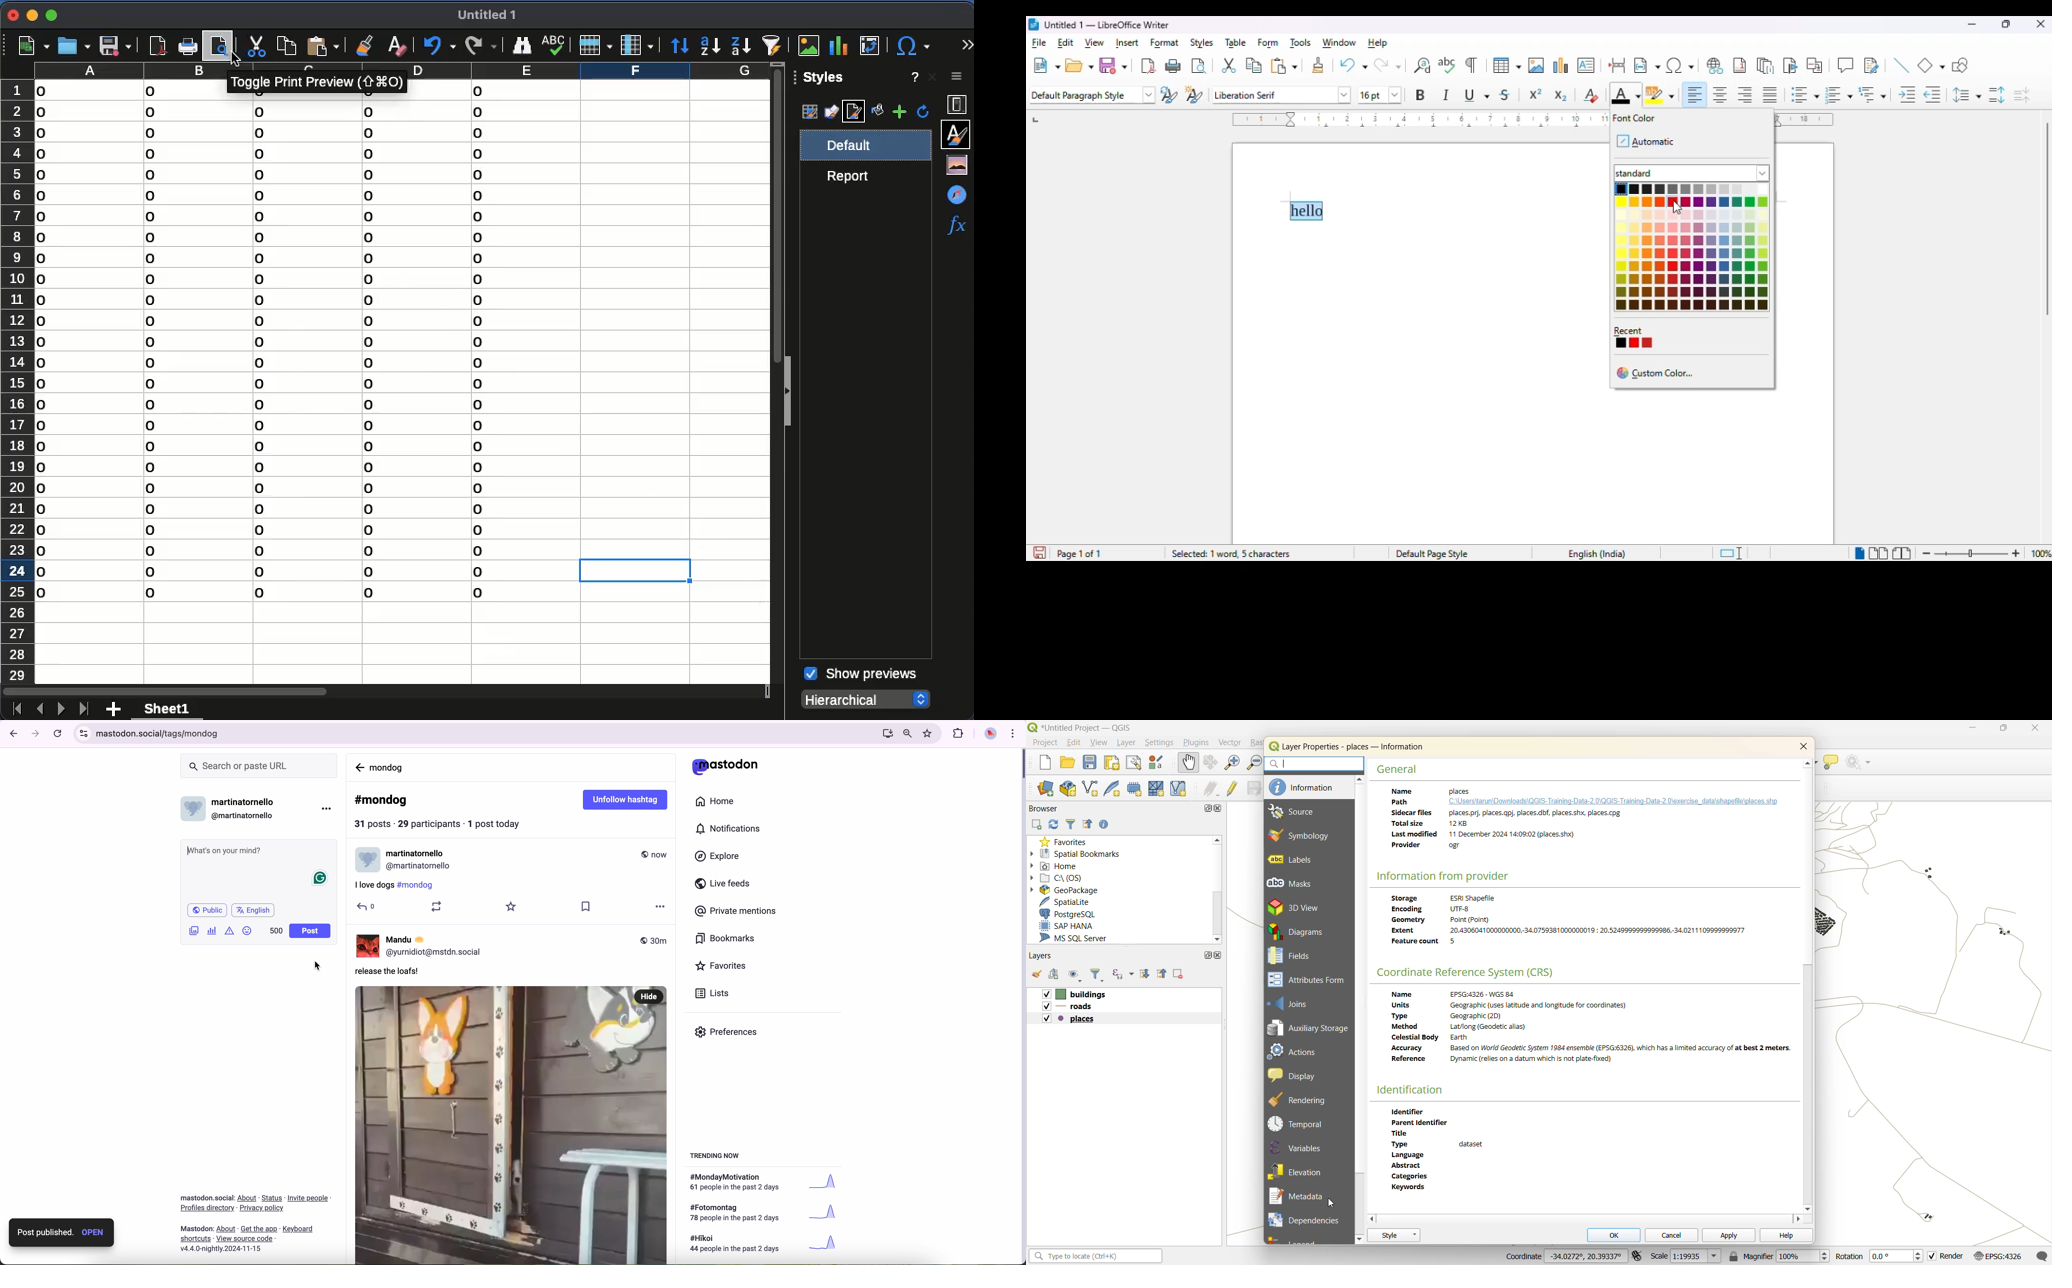 The width and height of the screenshot is (2072, 1288). What do you see at coordinates (1100, 744) in the screenshot?
I see `view` at bounding box center [1100, 744].